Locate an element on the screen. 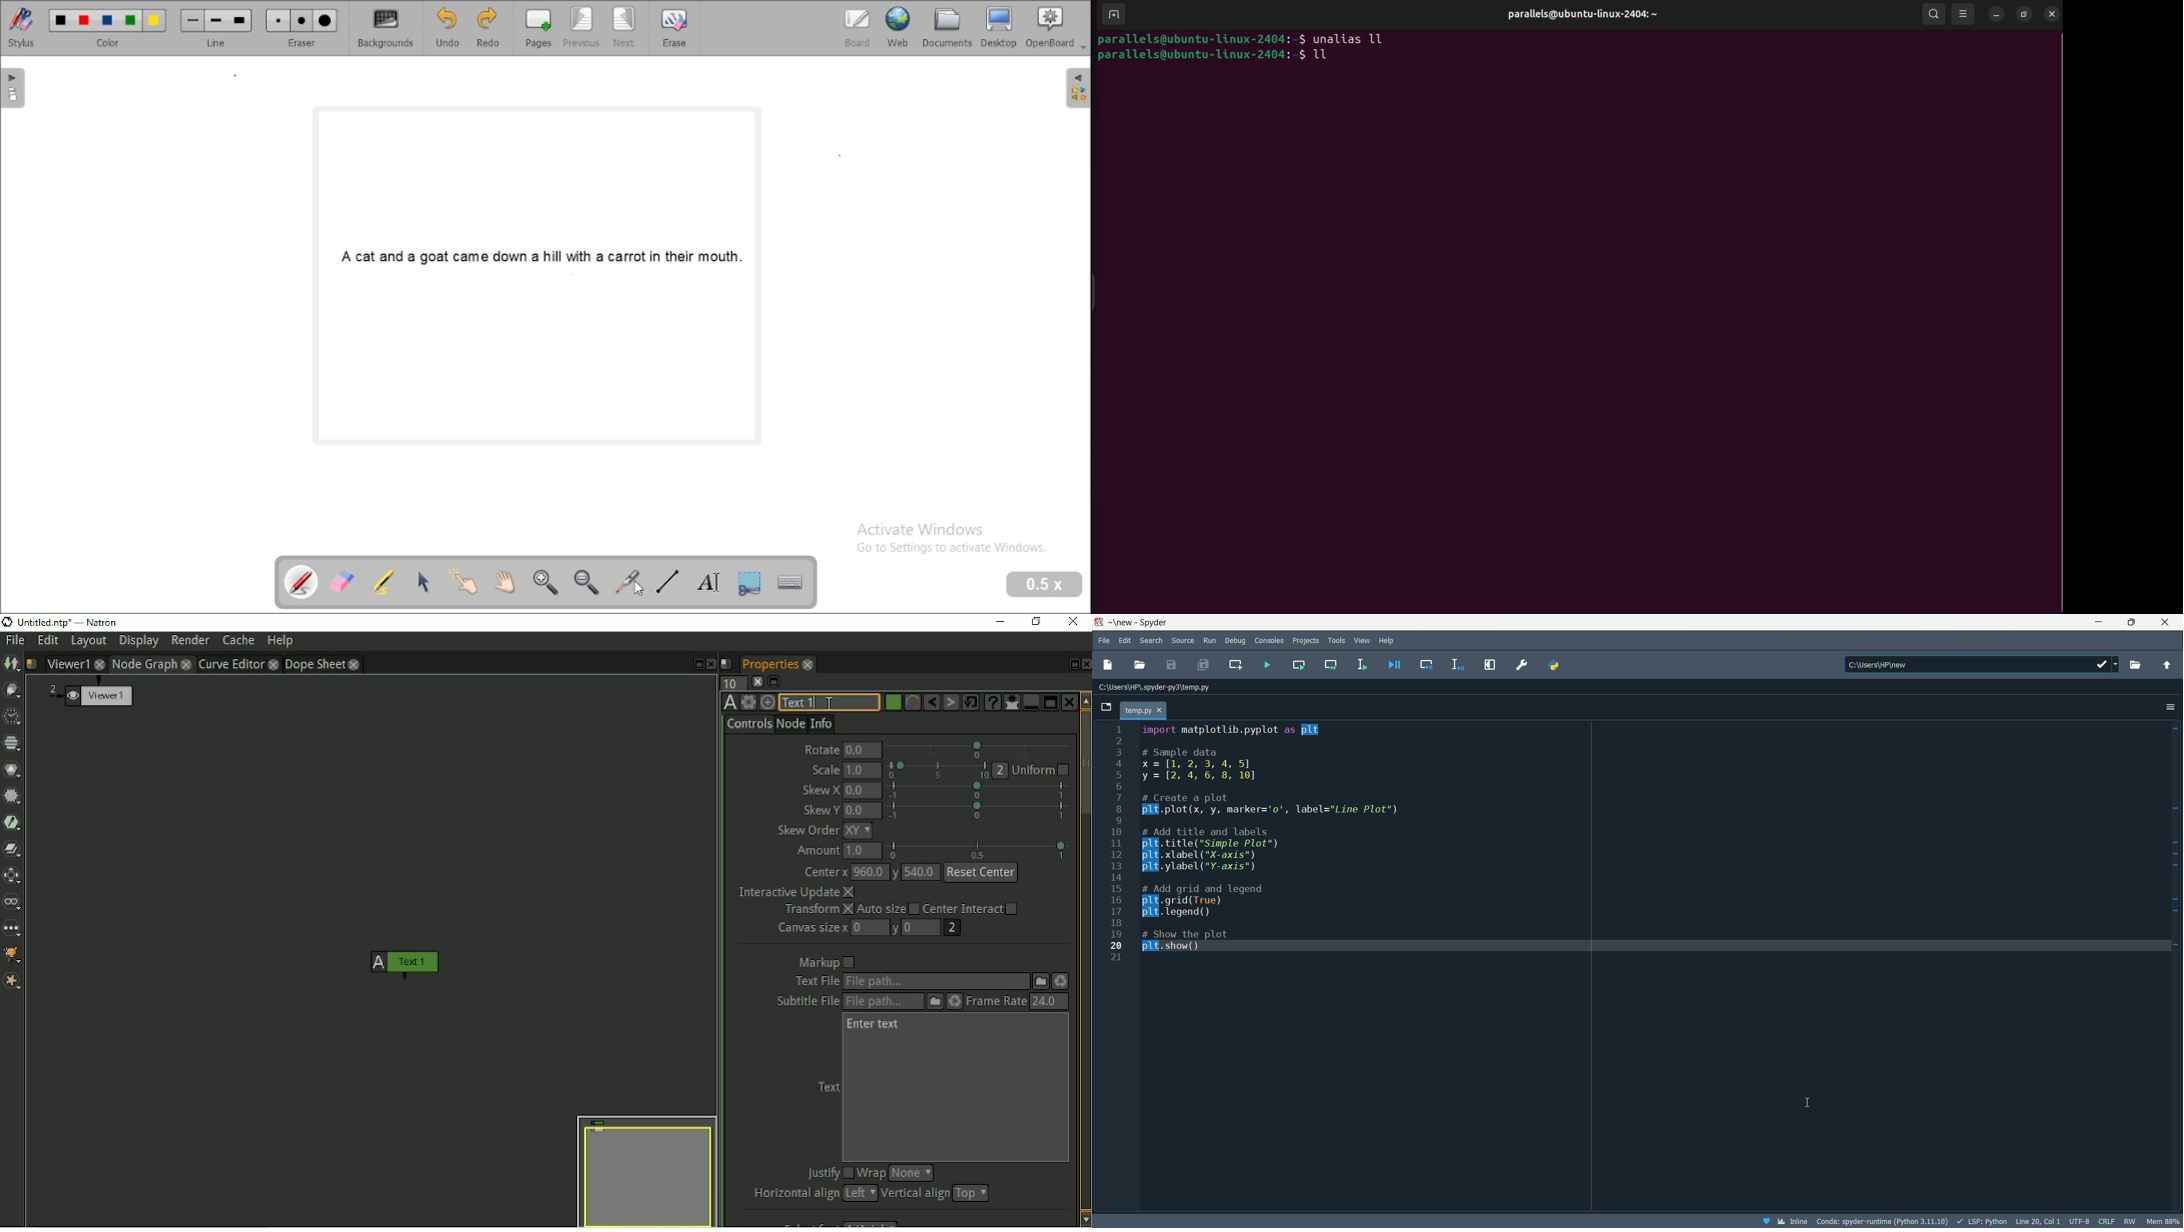  save file is located at coordinates (1172, 665).